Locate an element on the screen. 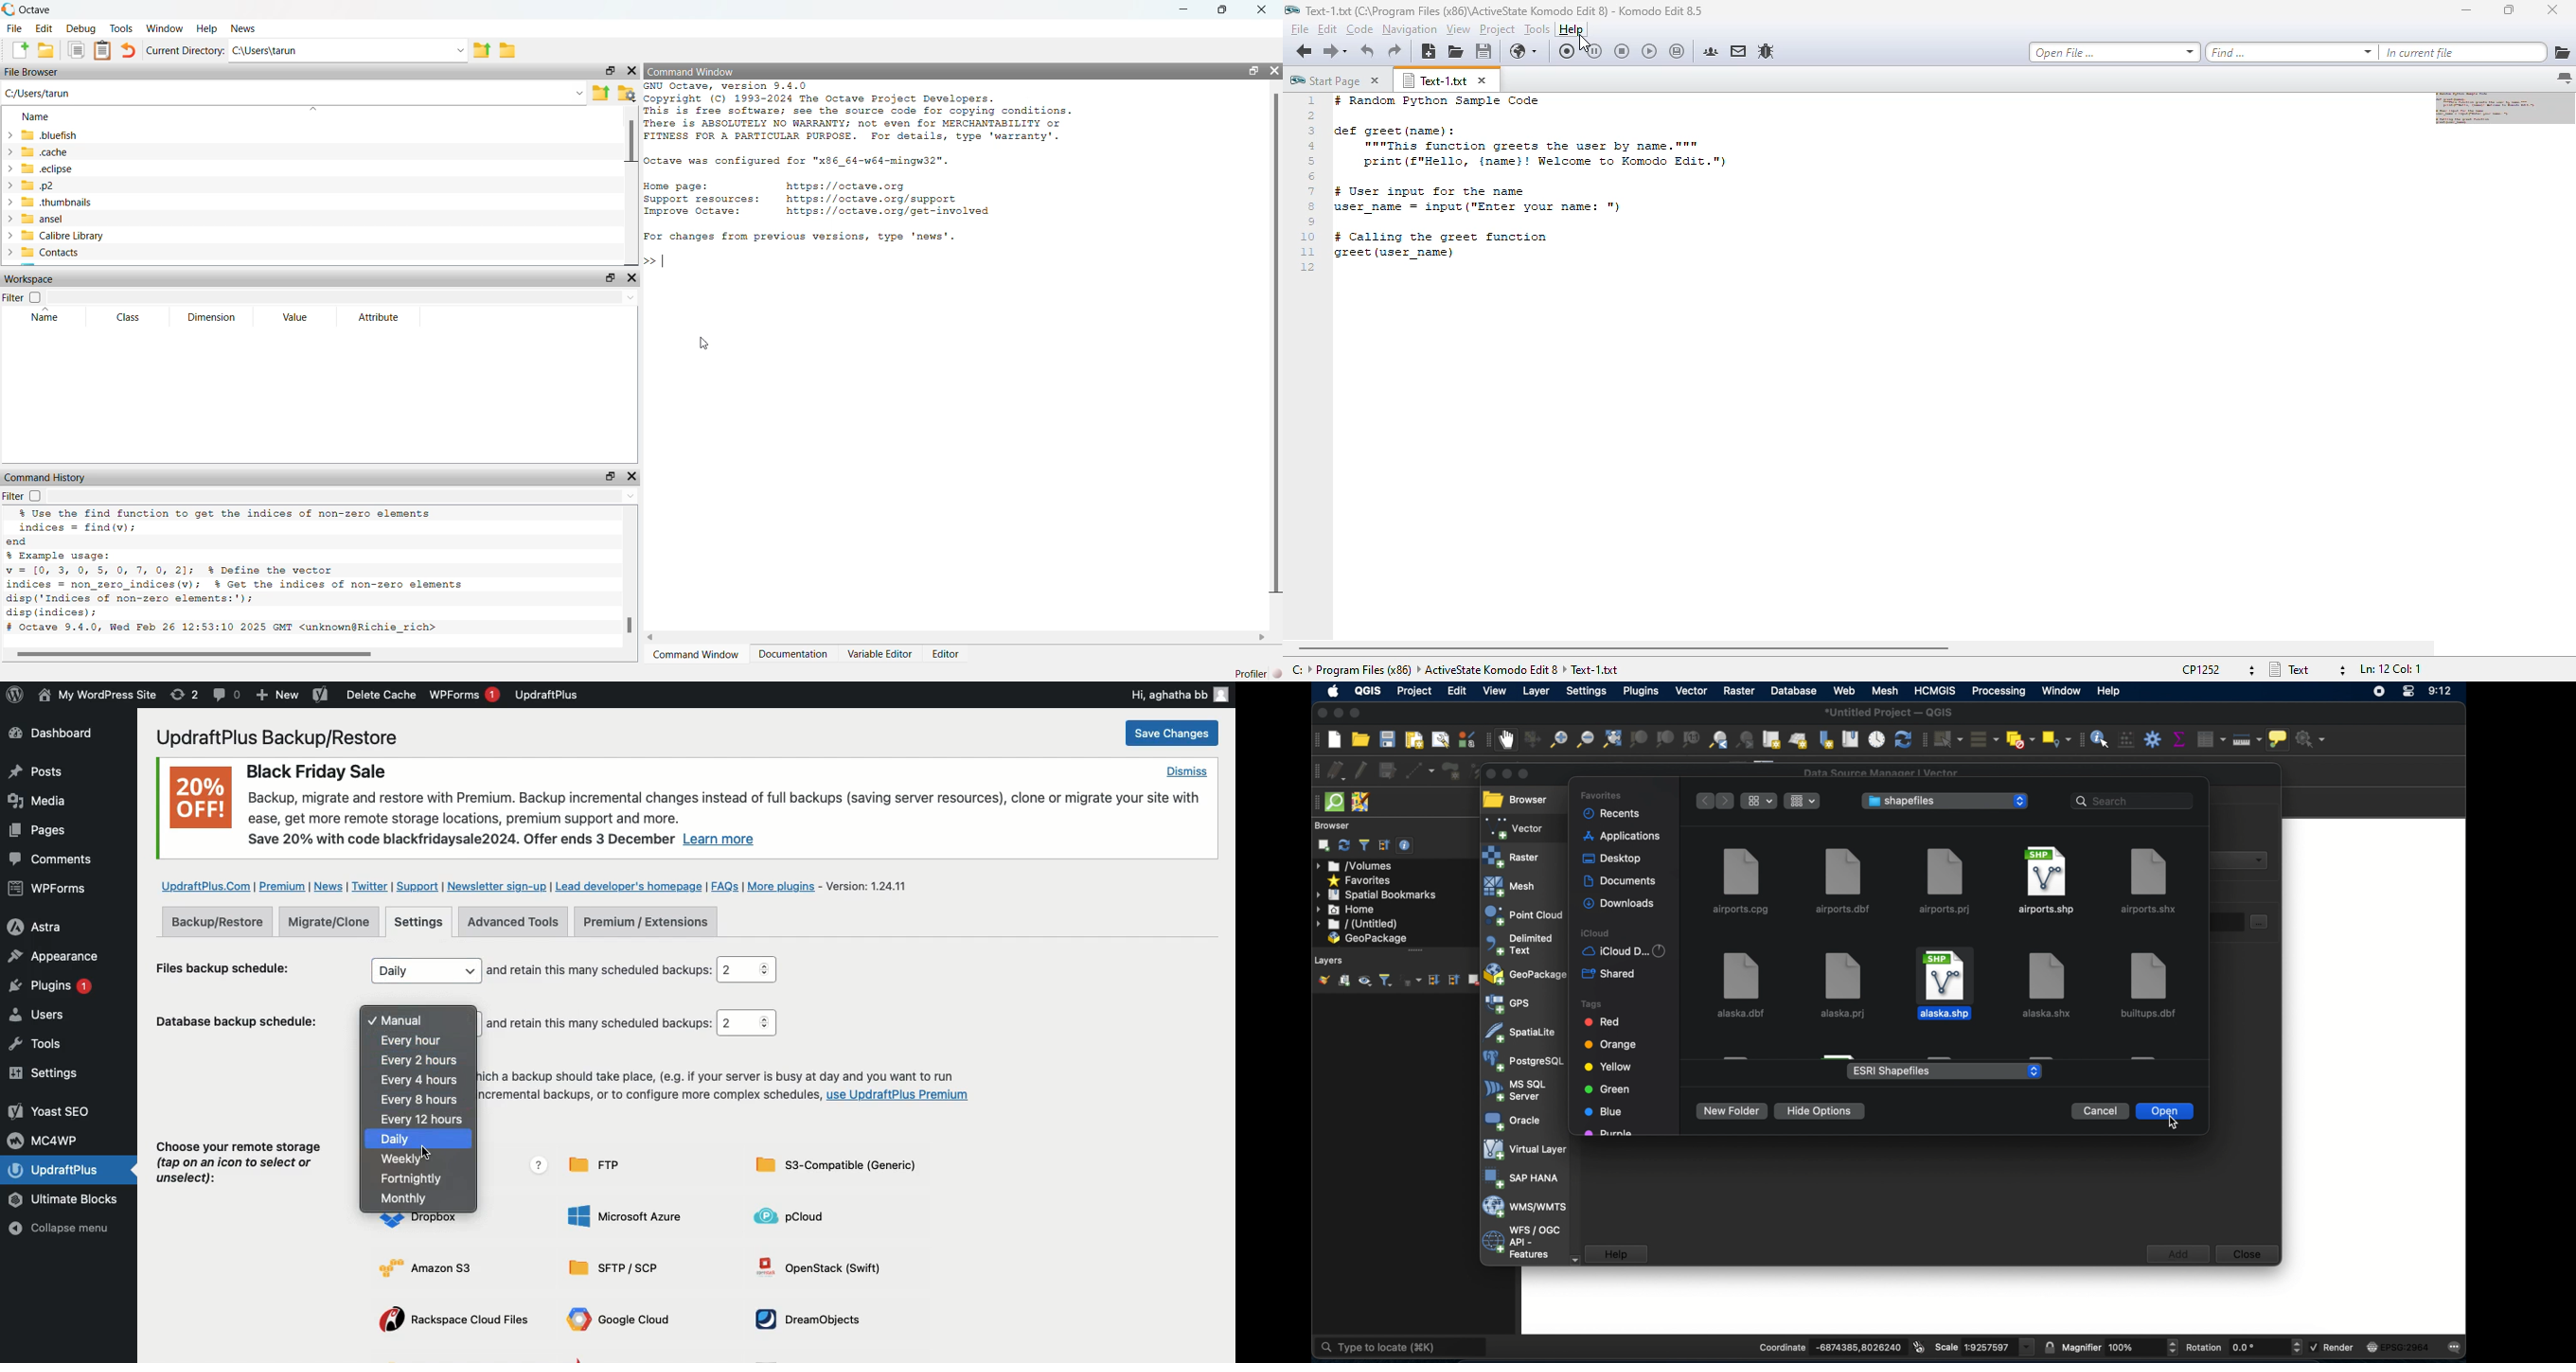 Image resolution: width=2576 pixels, height=1372 pixels. Black Friday Sale is located at coordinates (315, 769).